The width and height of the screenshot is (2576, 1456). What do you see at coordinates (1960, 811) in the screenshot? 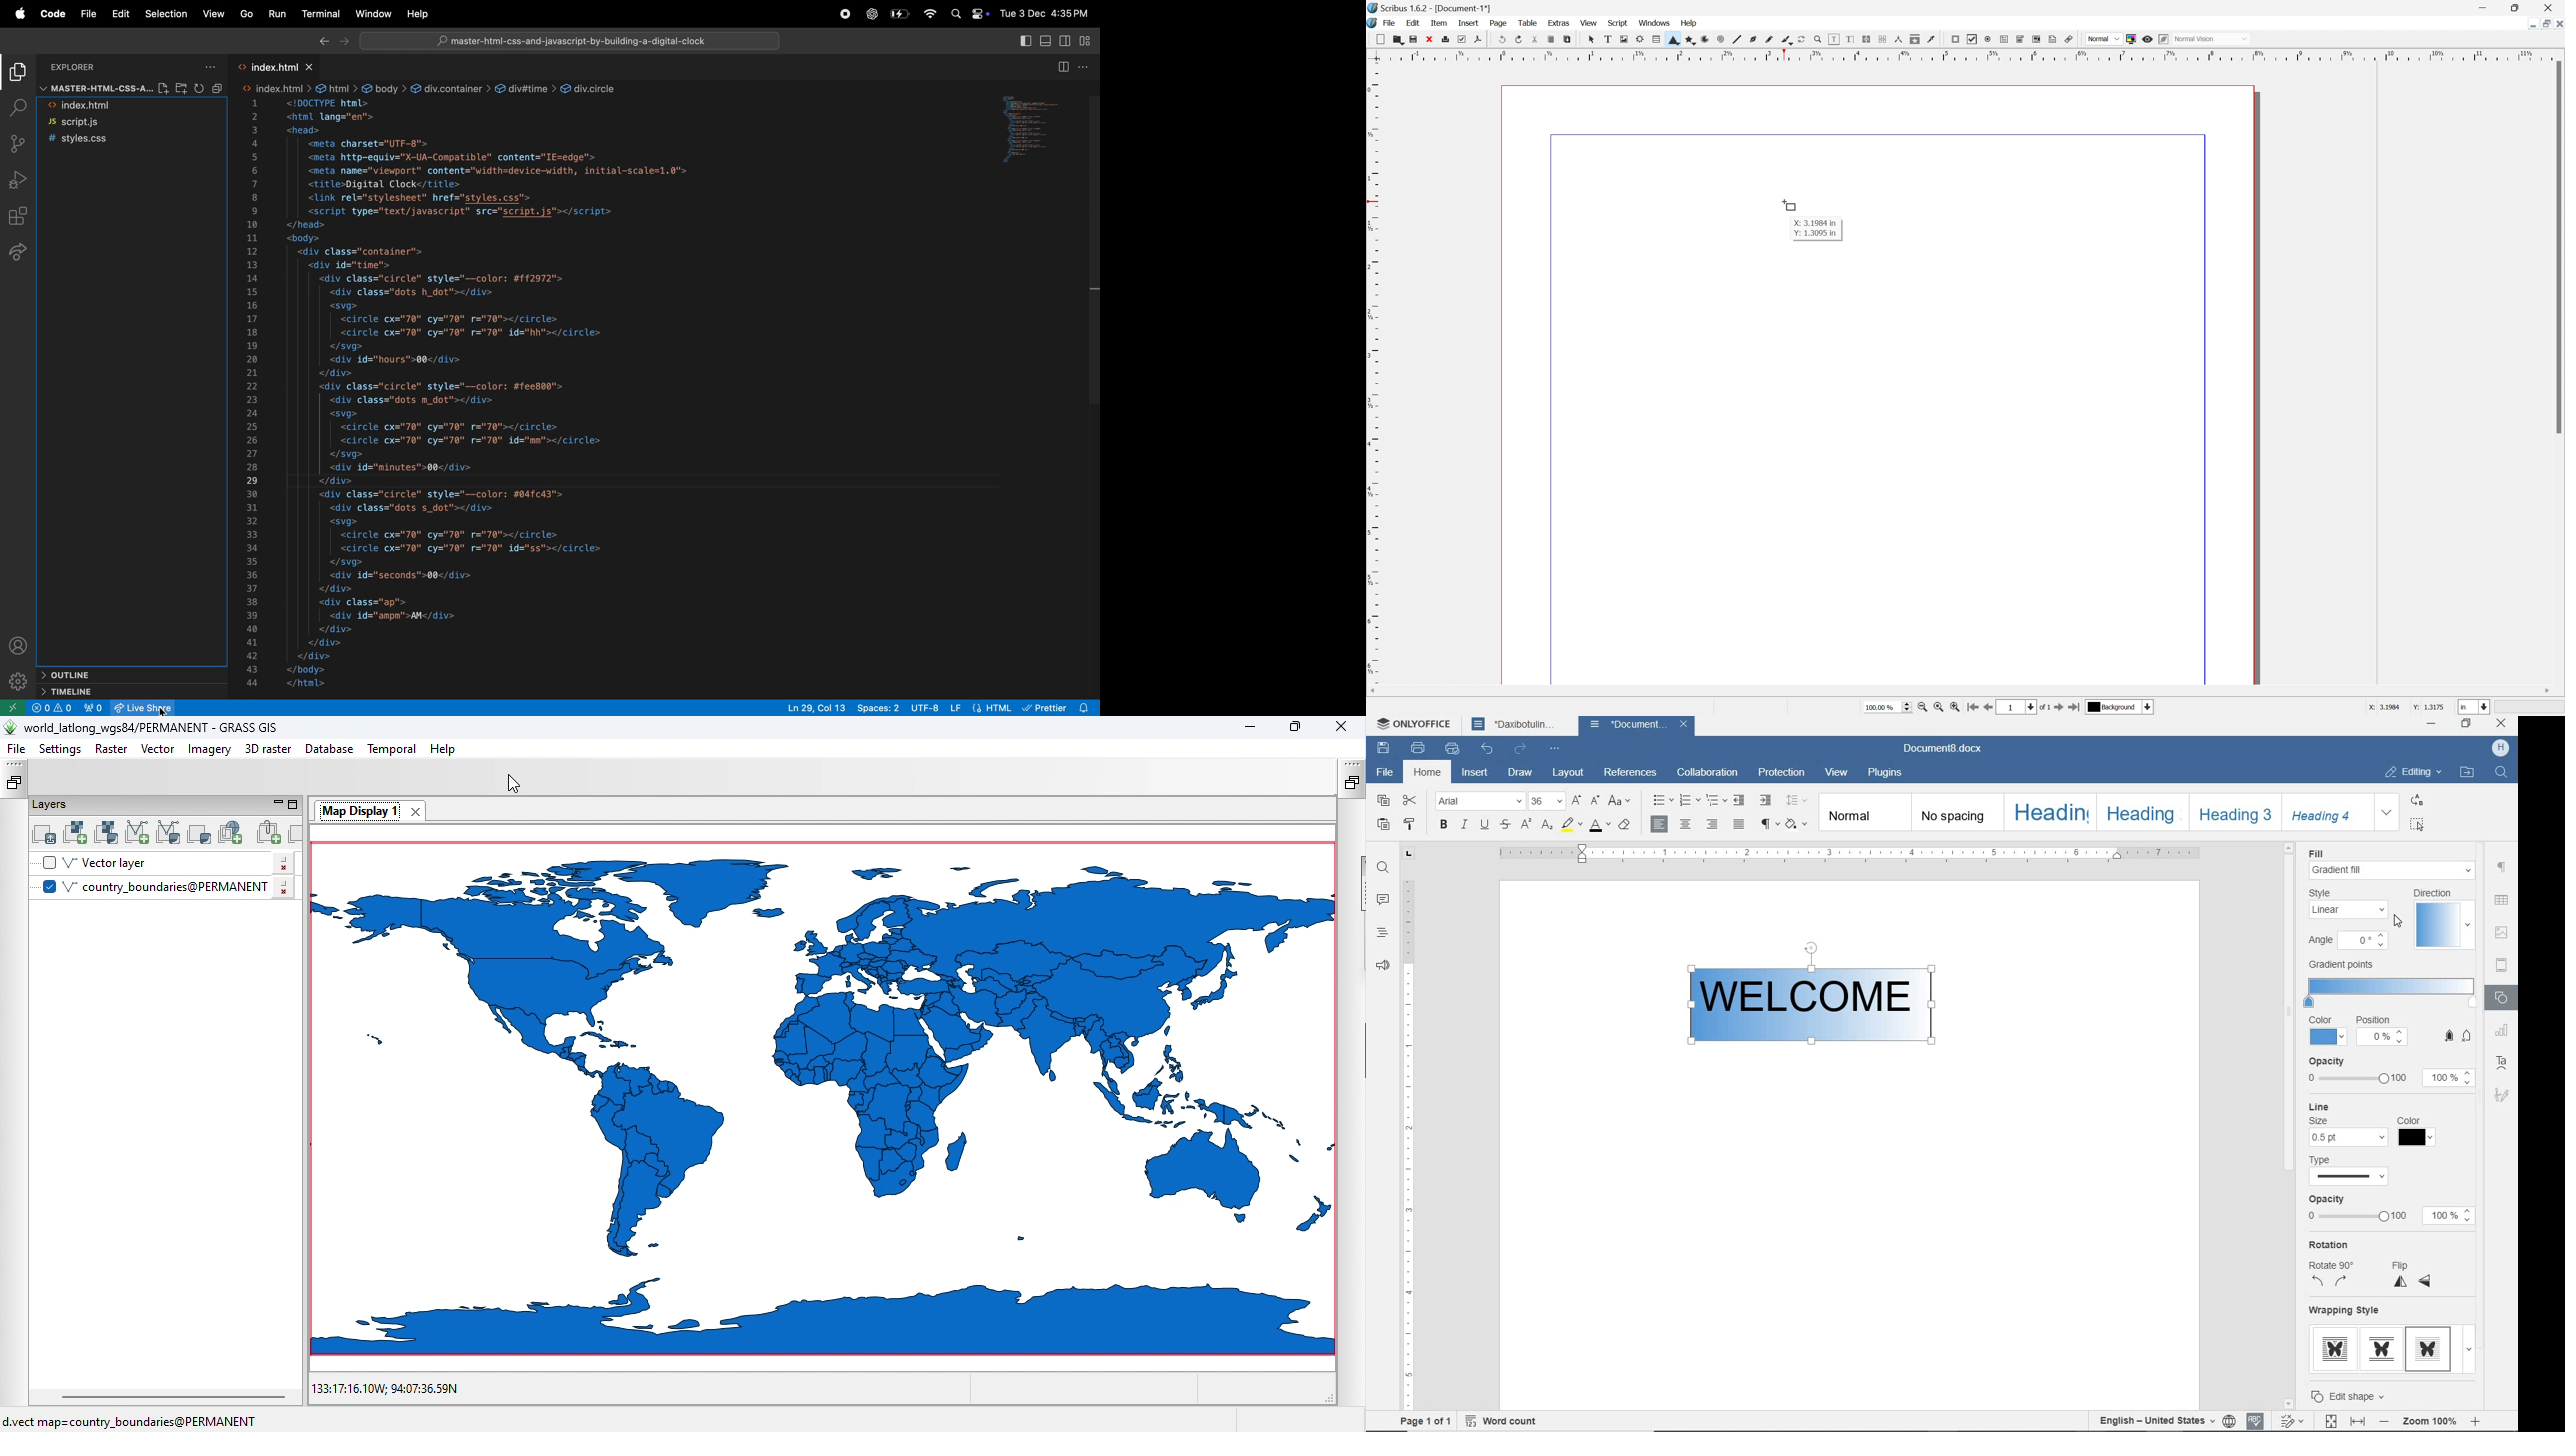
I see `NO SPACING` at bounding box center [1960, 811].